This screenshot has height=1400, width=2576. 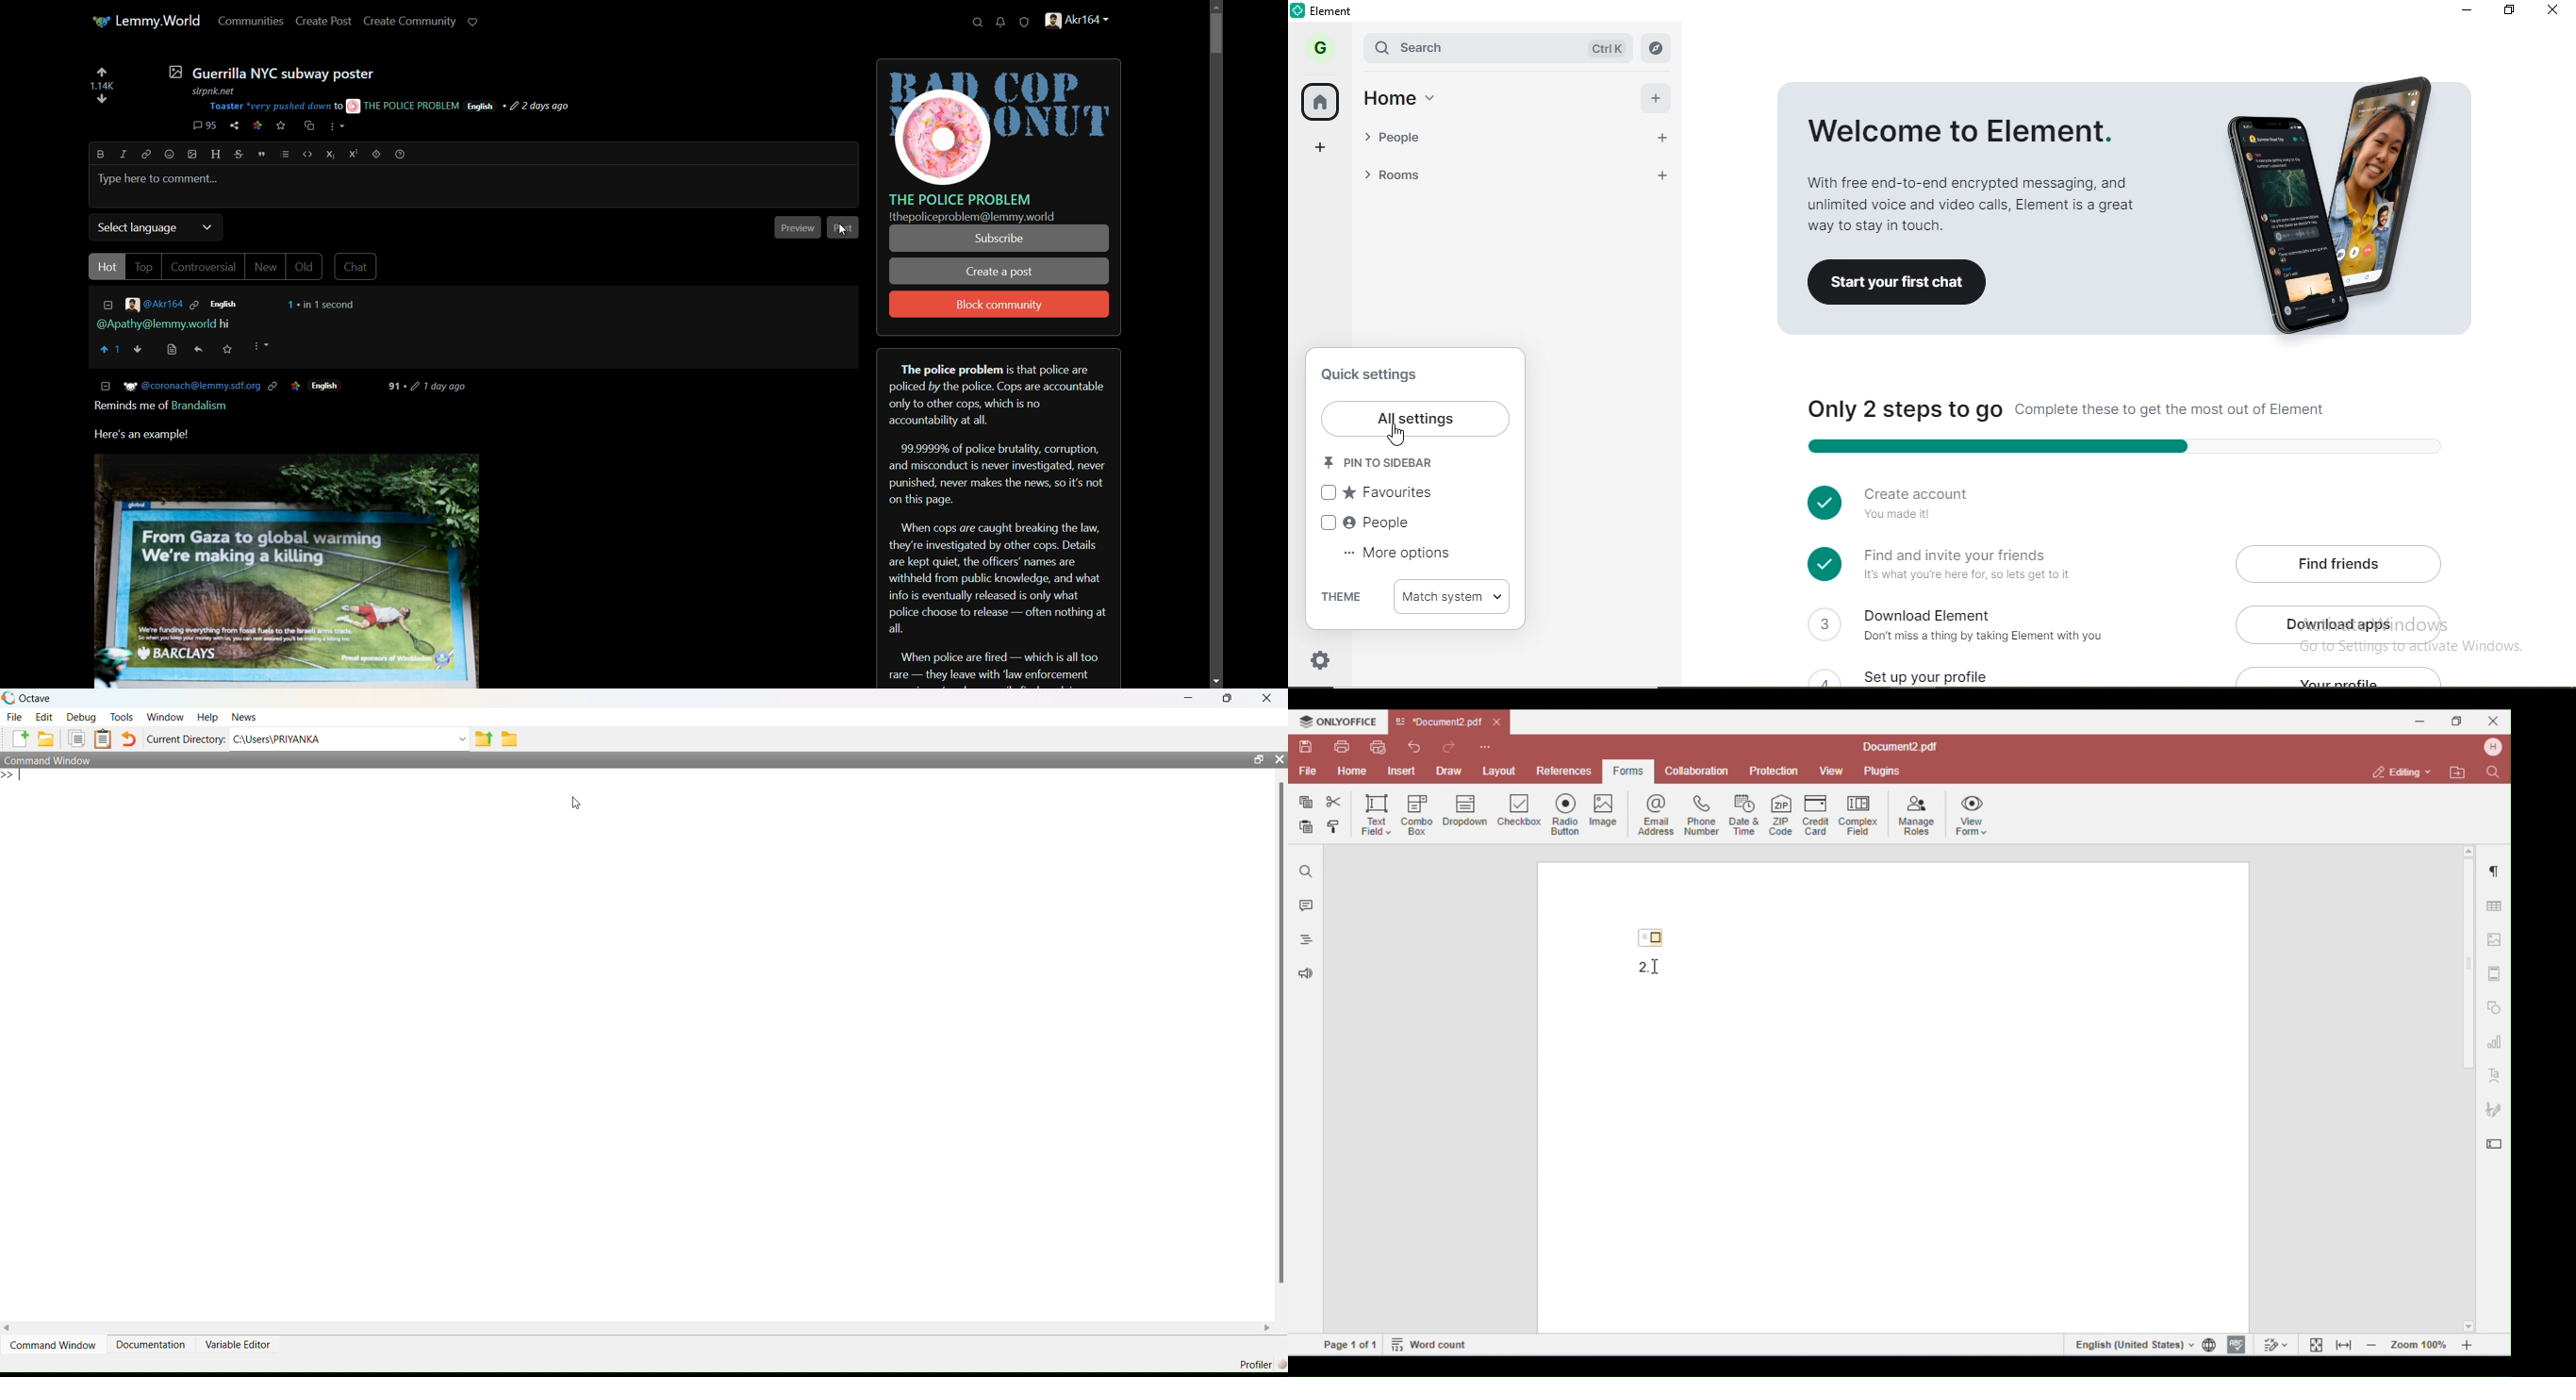 What do you see at coordinates (798, 227) in the screenshot?
I see `preview ` at bounding box center [798, 227].